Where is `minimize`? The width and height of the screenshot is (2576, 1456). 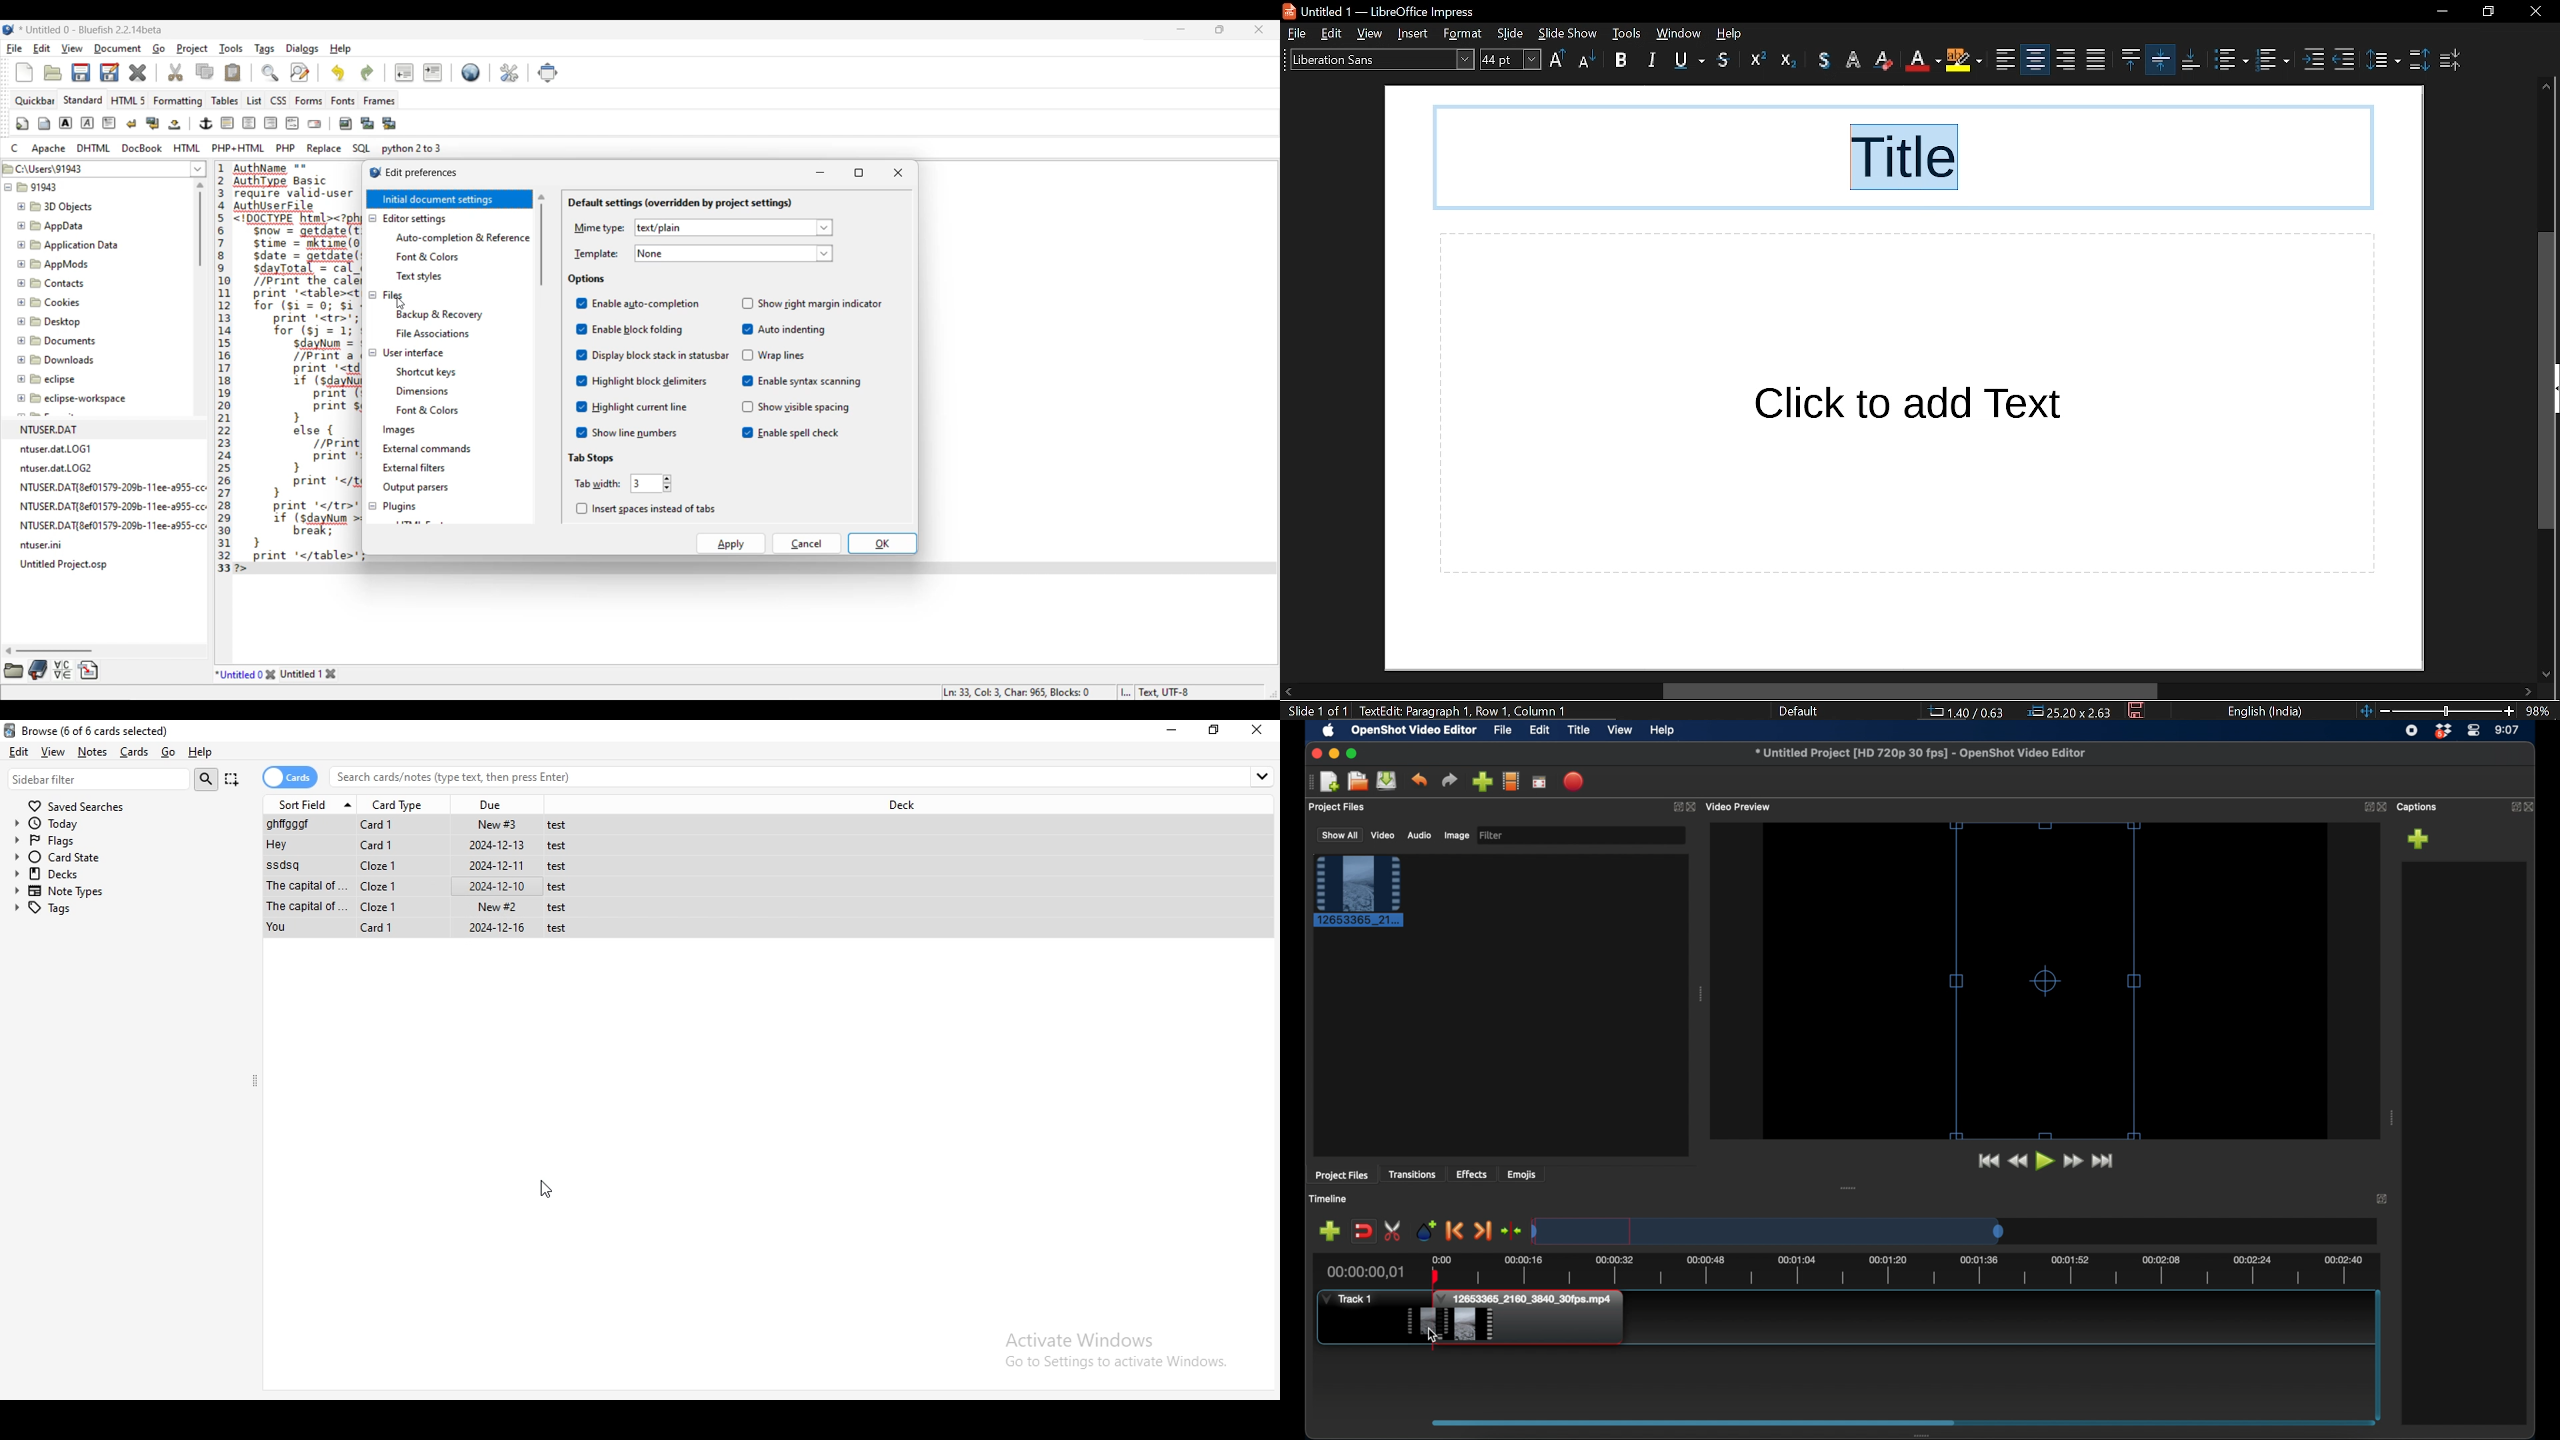 minimize is located at coordinates (1173, 729).